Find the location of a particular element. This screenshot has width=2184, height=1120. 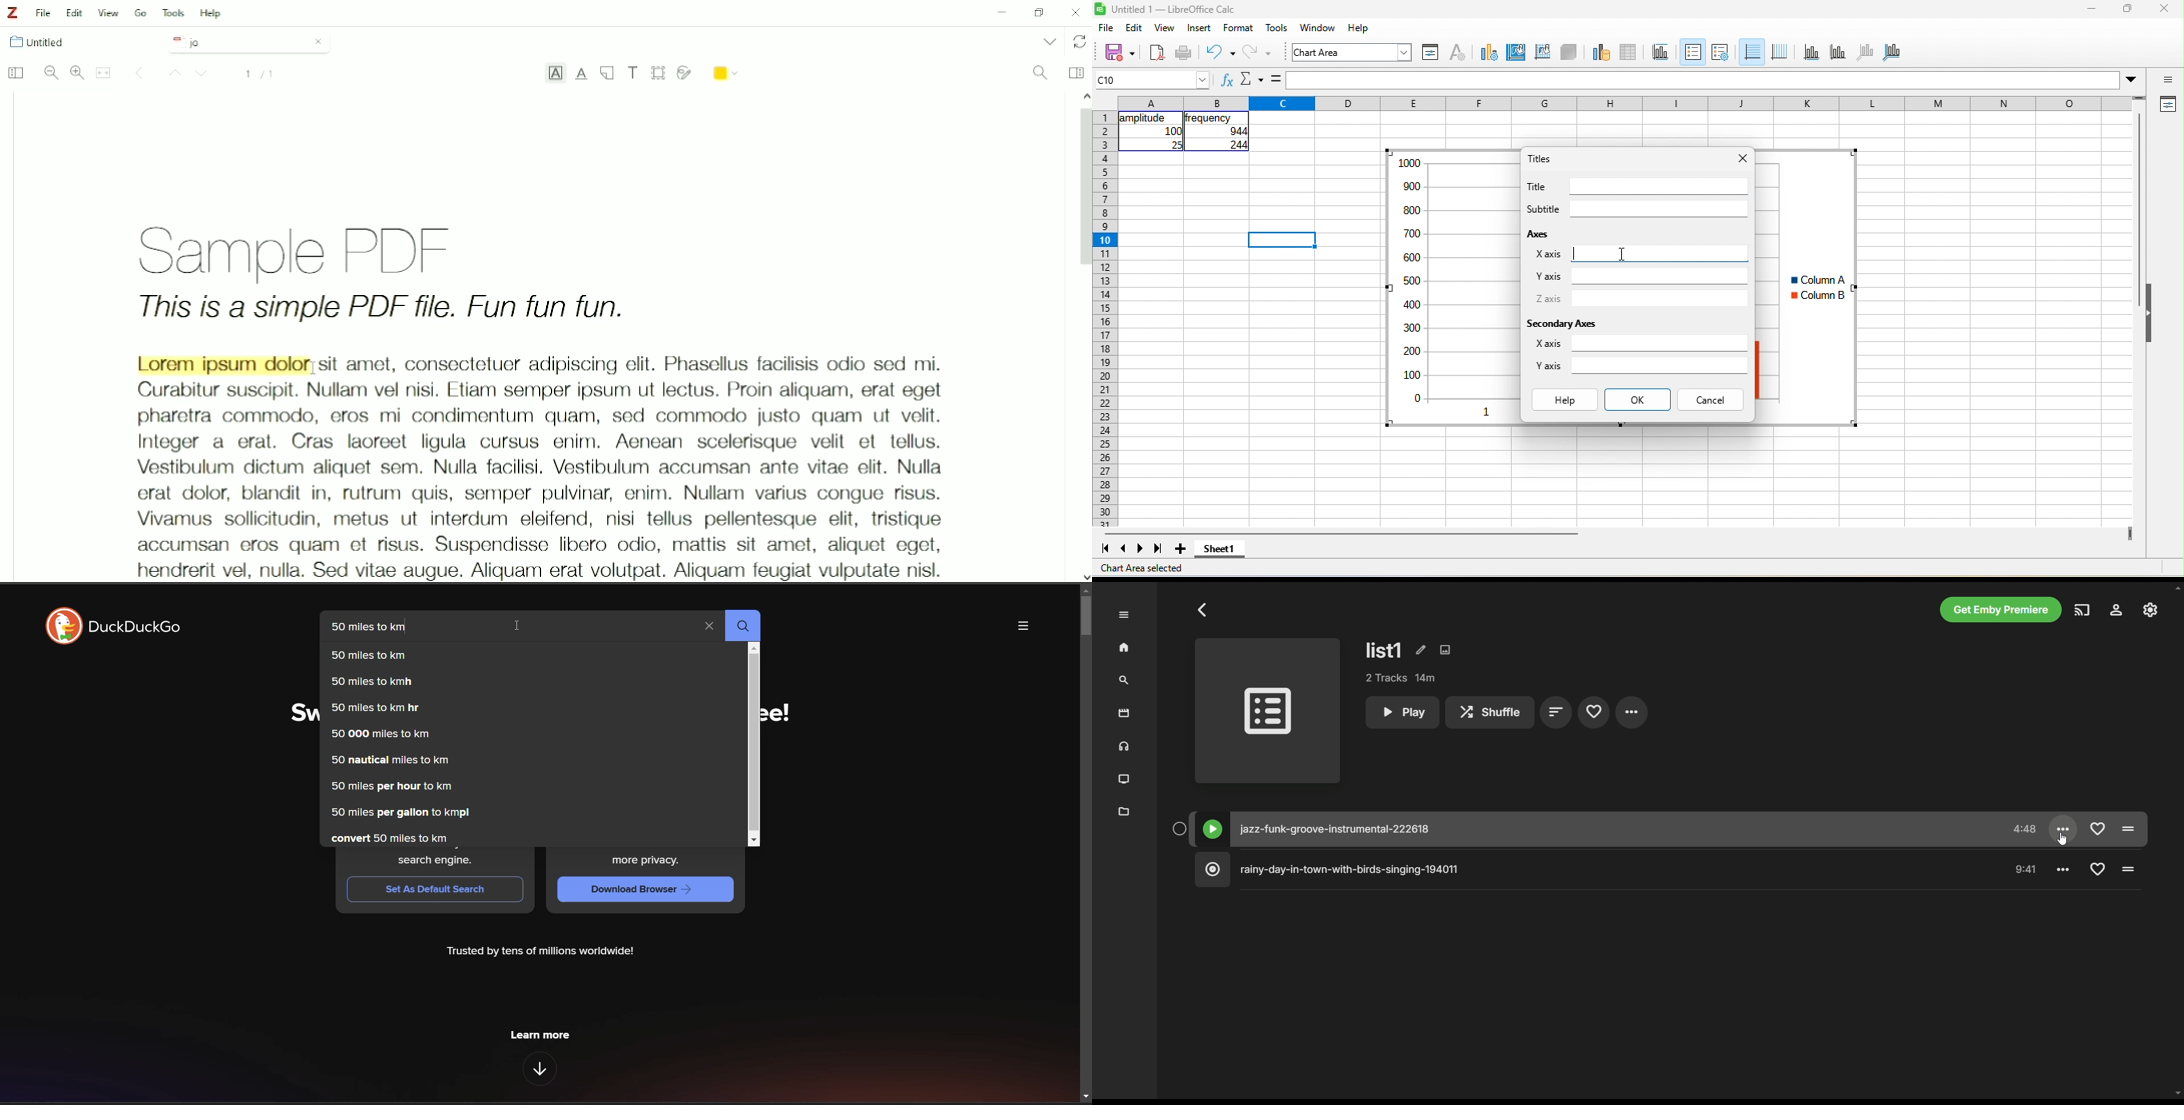

character is located at coordinates (1458, 53).